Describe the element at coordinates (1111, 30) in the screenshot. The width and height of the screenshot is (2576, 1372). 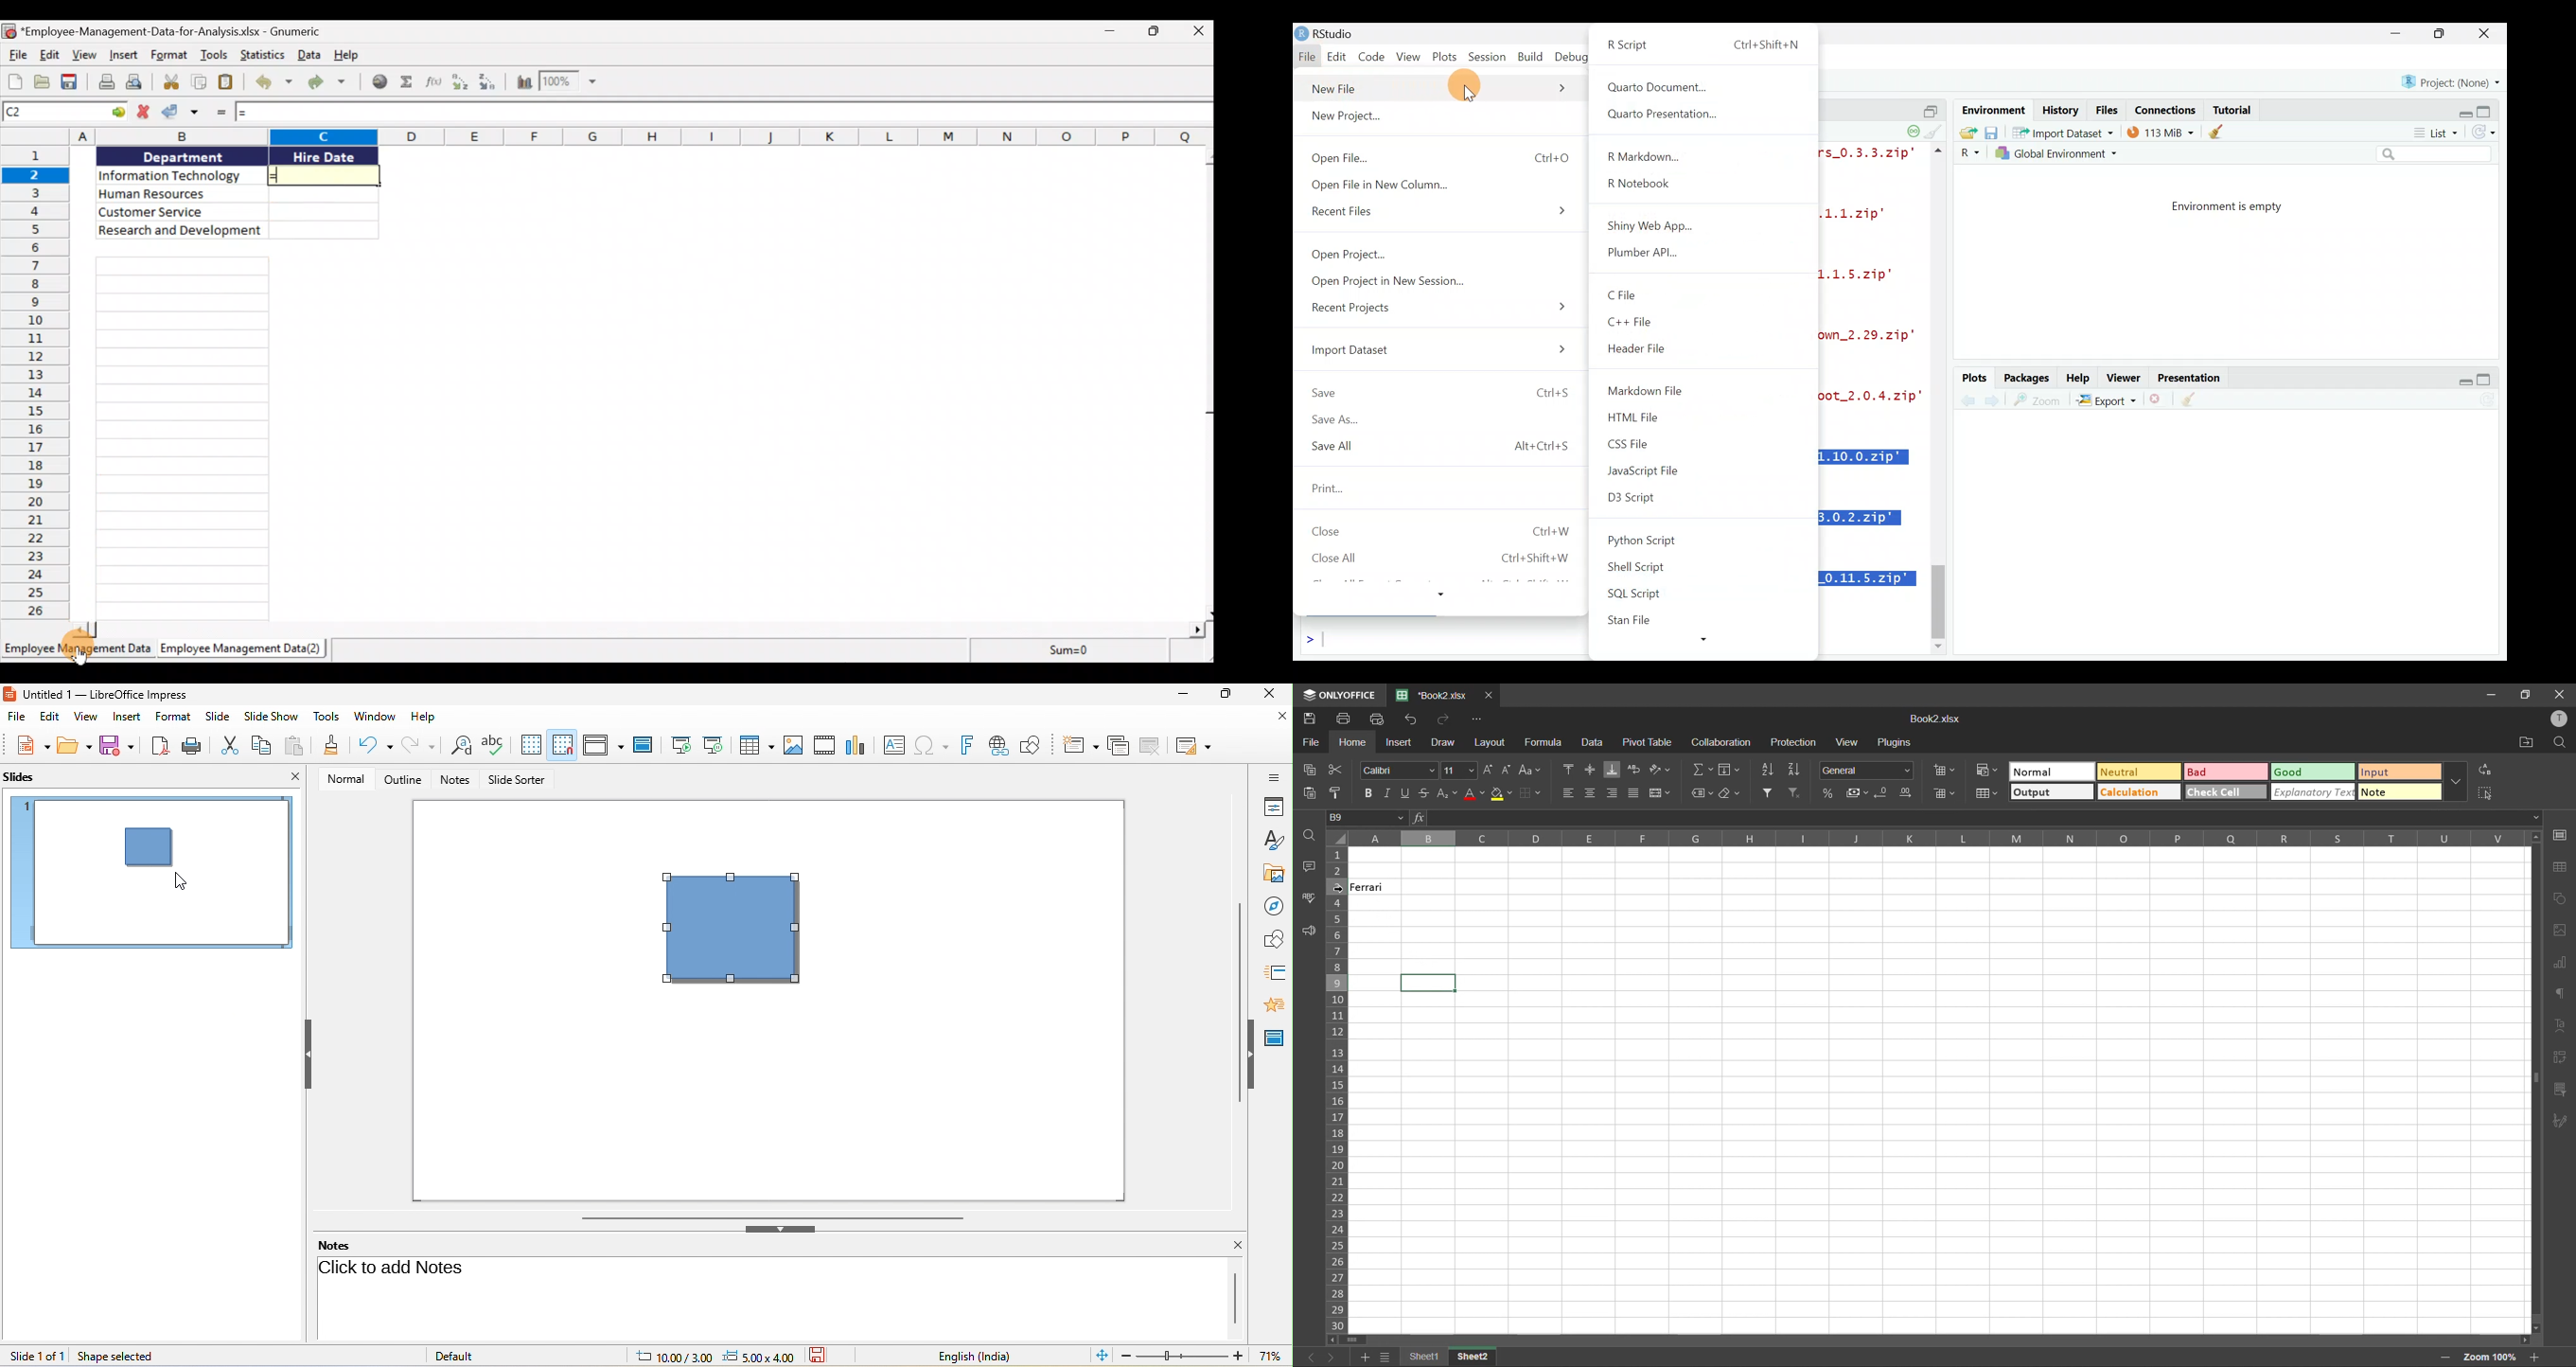
I see `Minimise` at that location.